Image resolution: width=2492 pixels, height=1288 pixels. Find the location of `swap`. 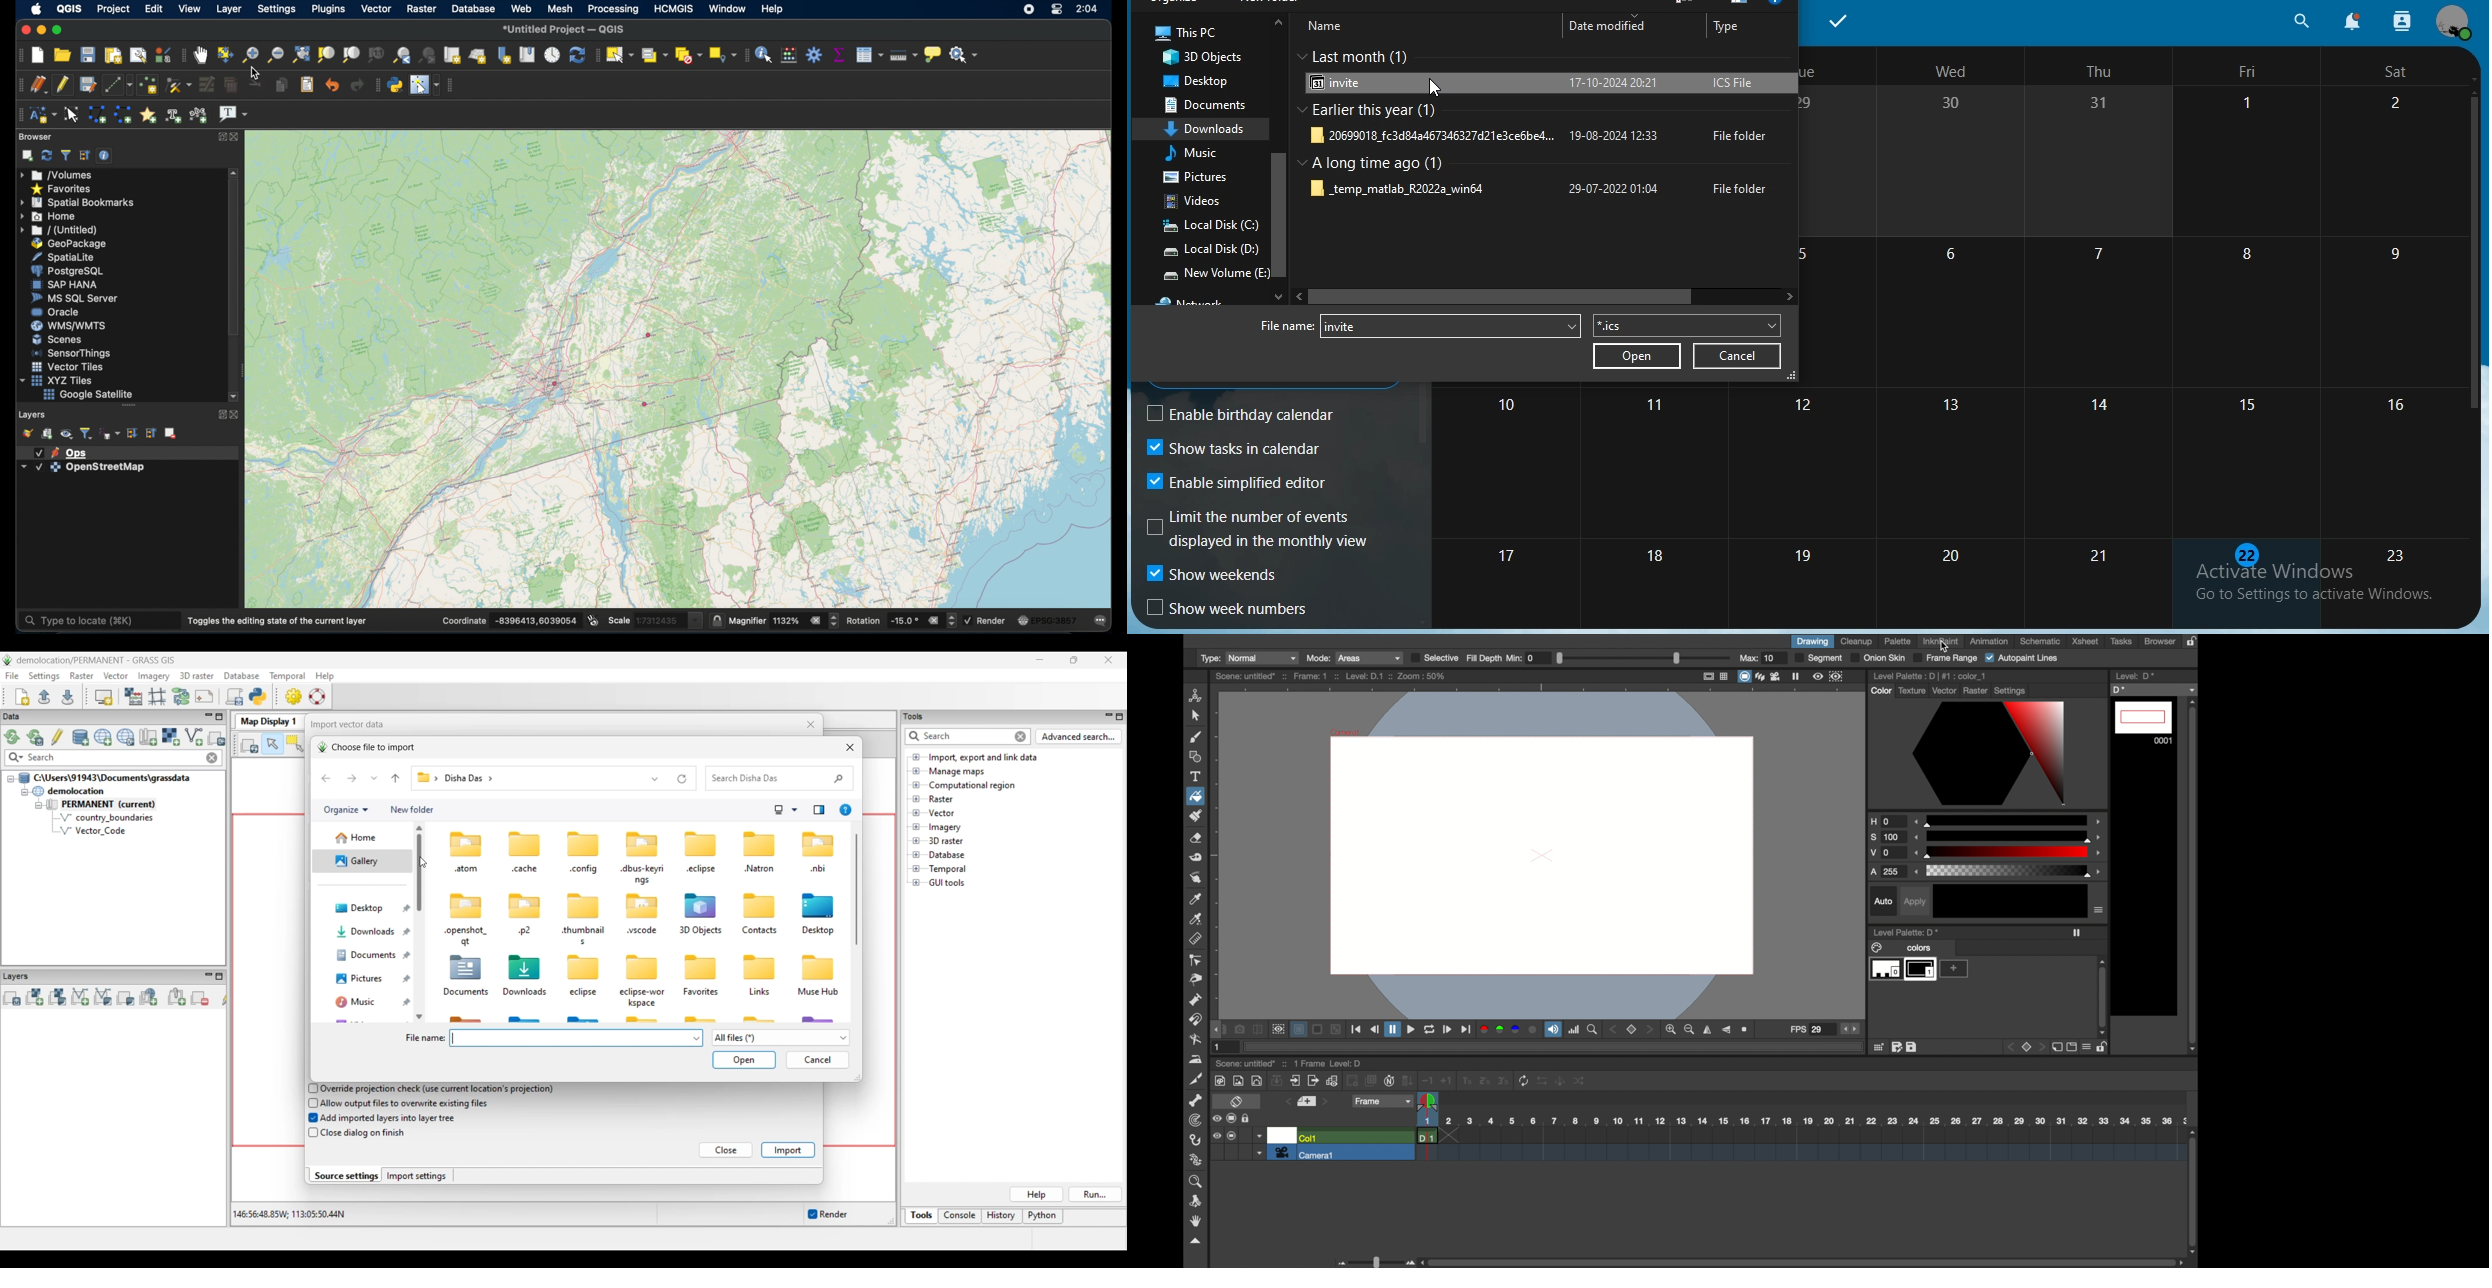

swap is located at coordinates (1543, 1081).